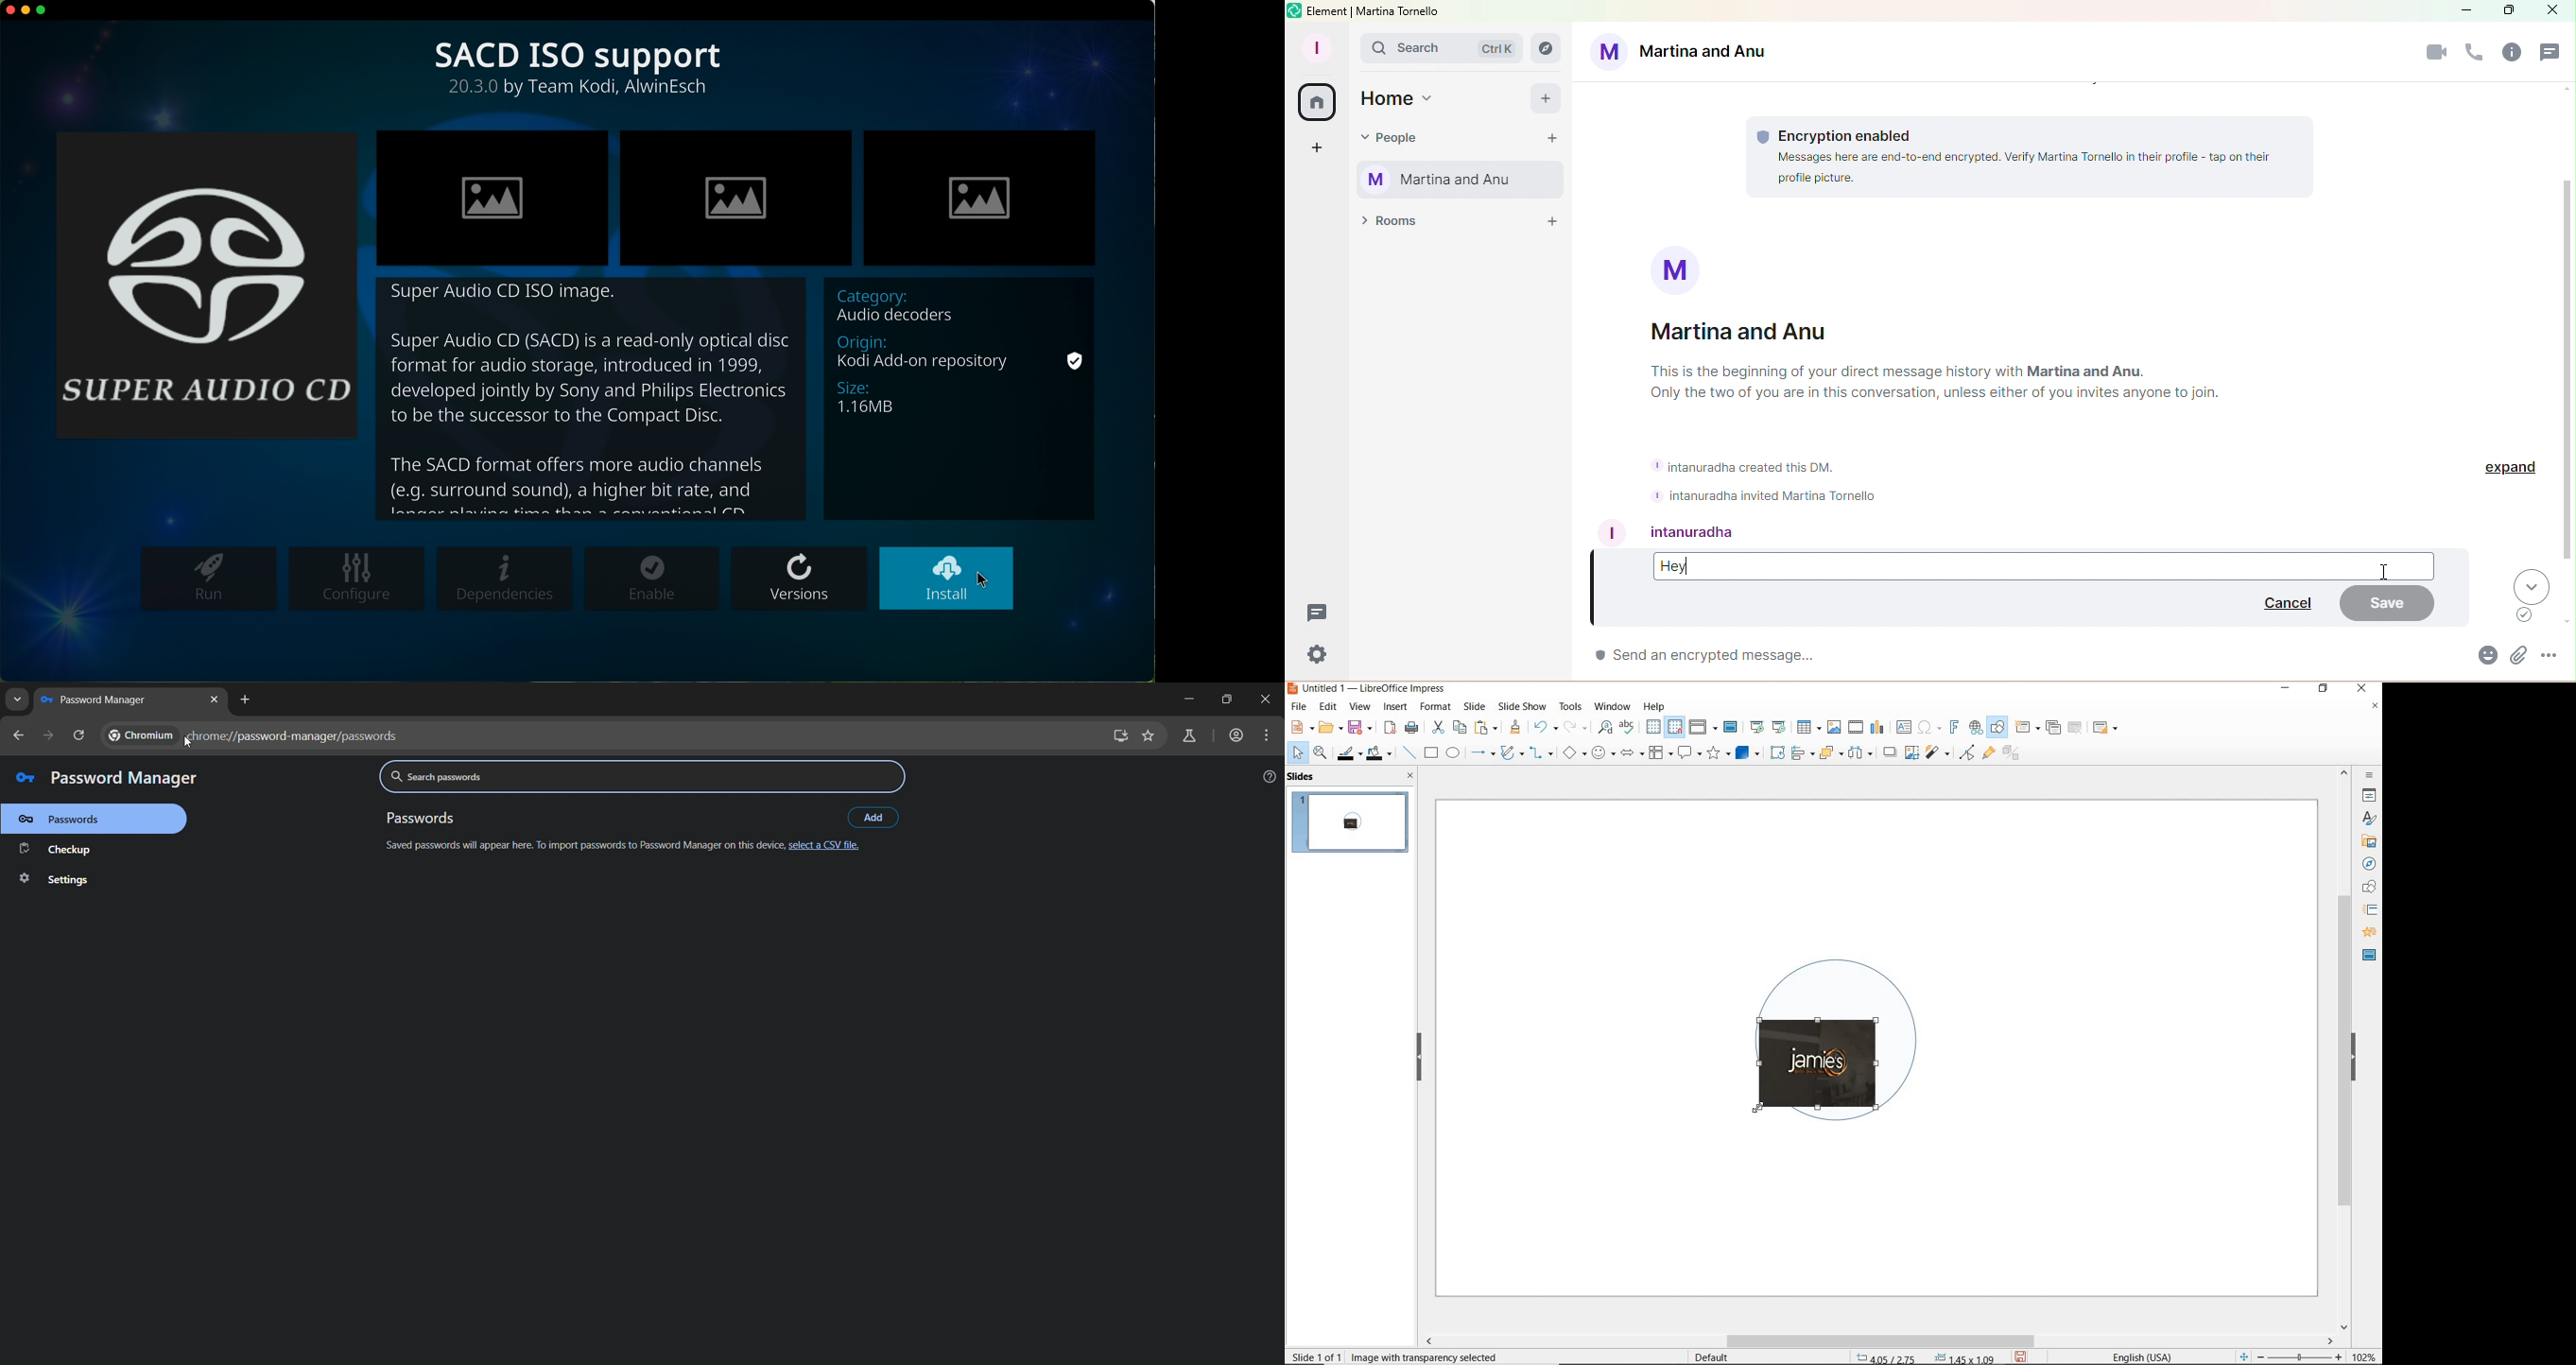 Image resolution: width=2576 pixels, height=1372 pixels. What do you see at coordinates (1313, 657) in the screenshot?
I see `Quick settings` at bounding box center [1313, 657].